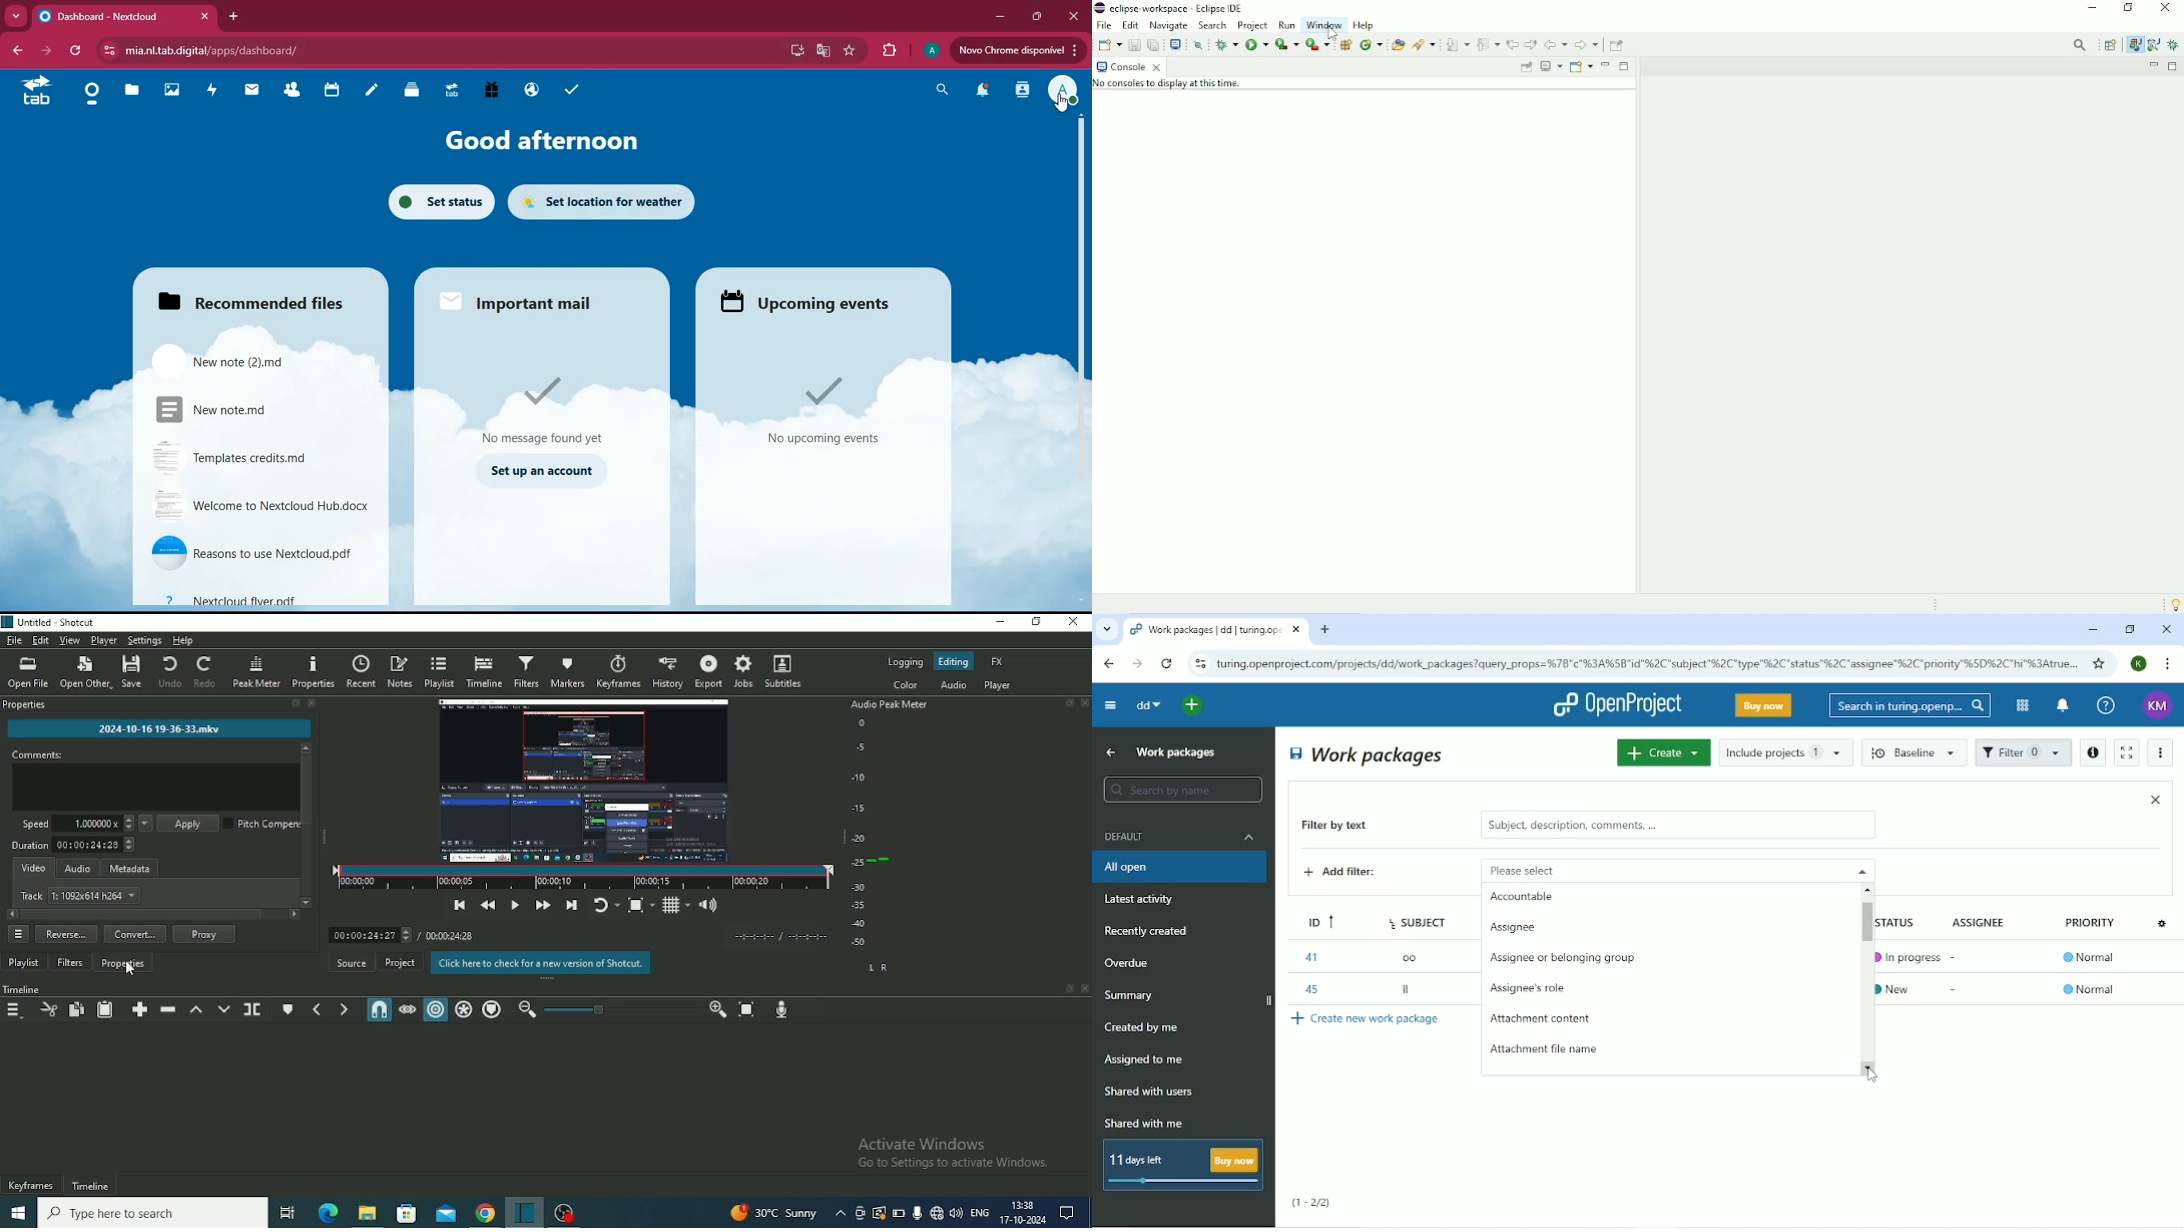  I want to click on Video , so click(581, 779).